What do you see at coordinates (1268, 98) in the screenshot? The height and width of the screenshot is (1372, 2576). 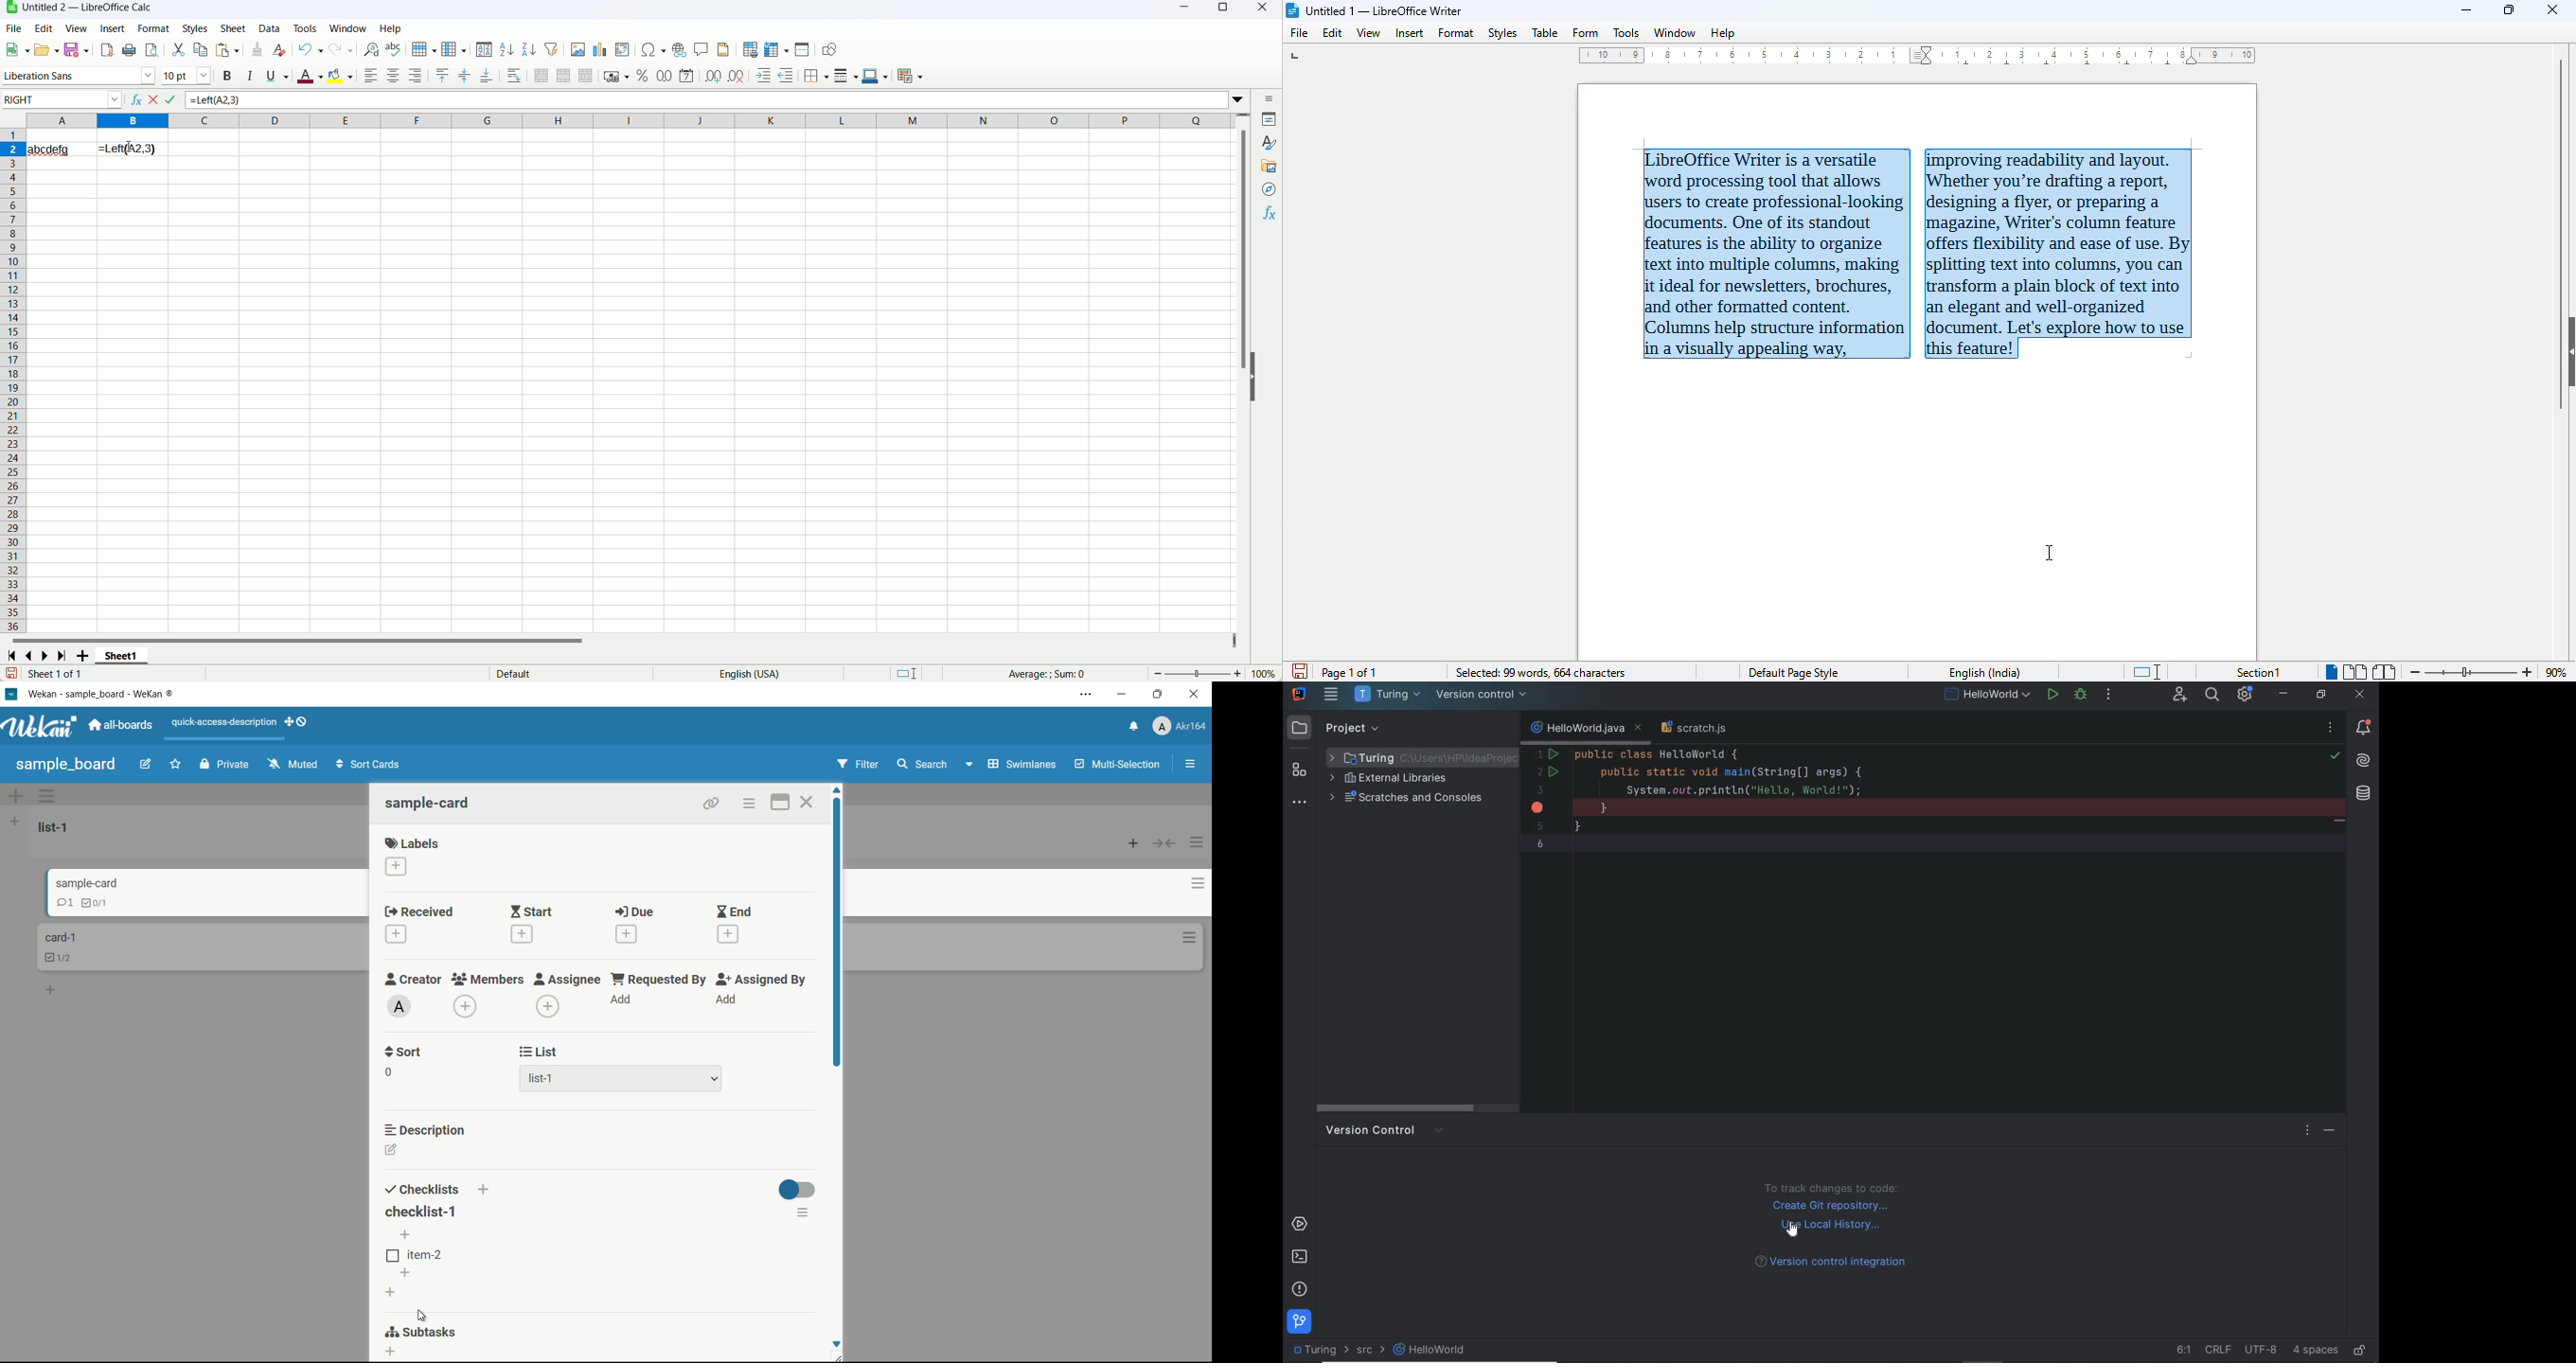 I see `sidebar settings` at bounding box center [1268, 98].